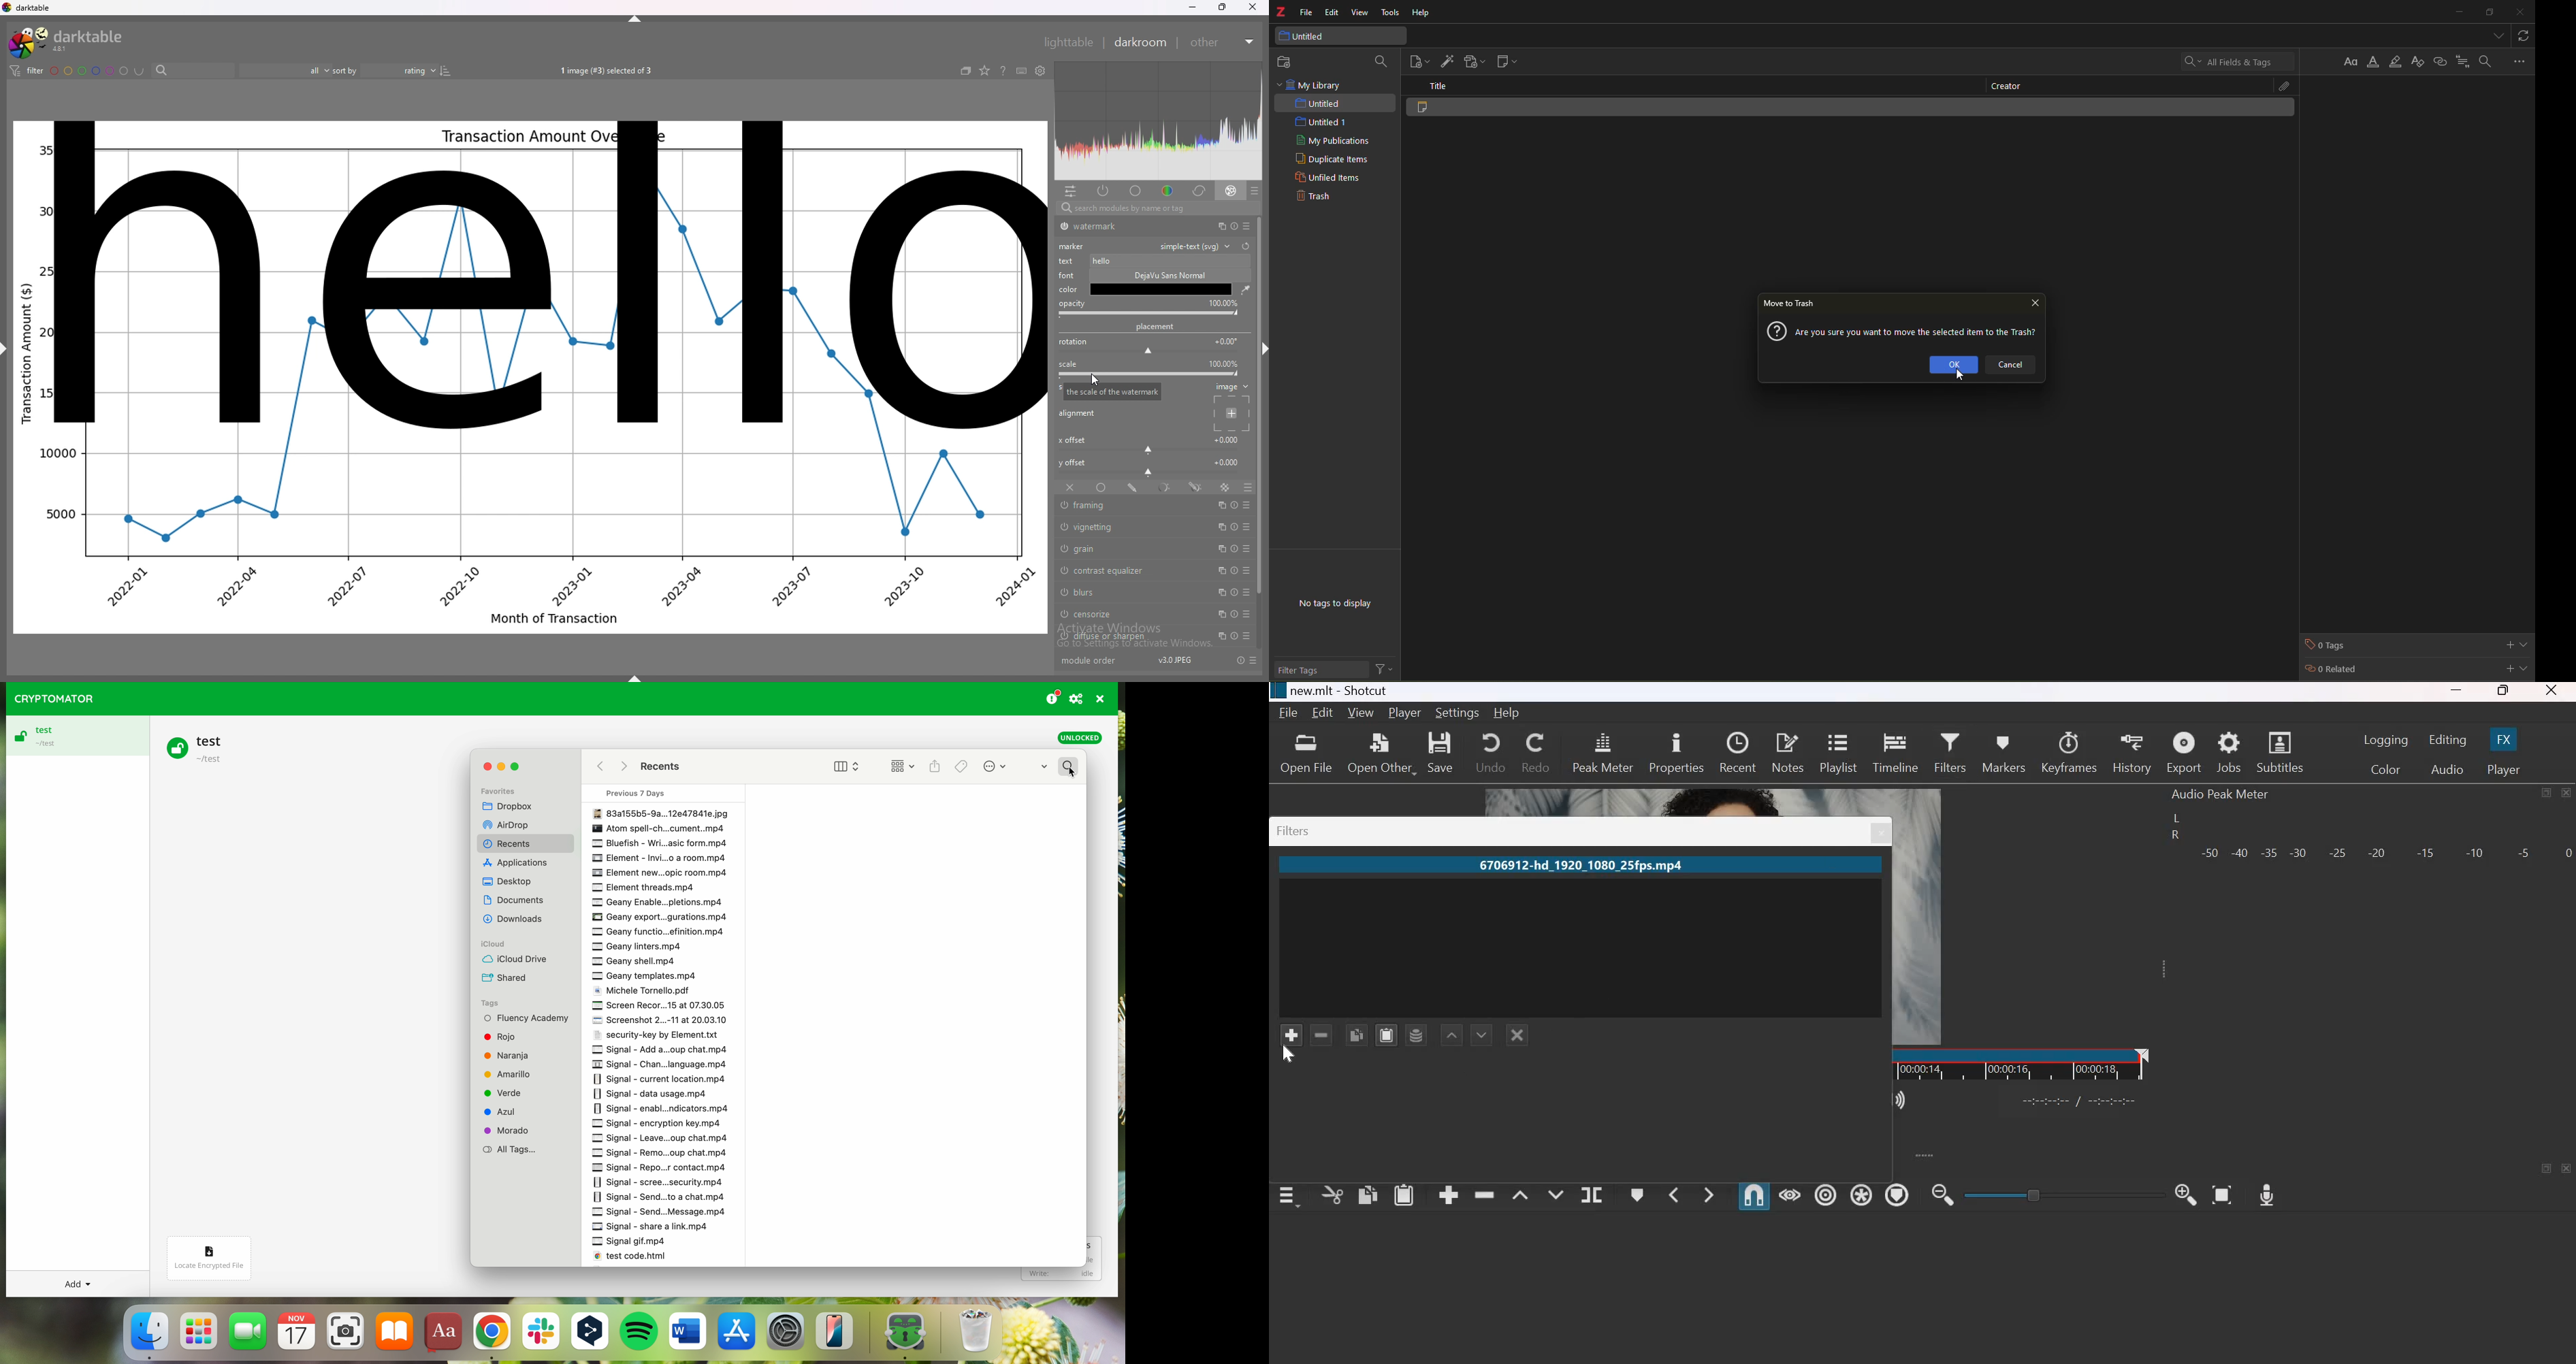 This screenshot has width=2576, height=1372. I want to click on lighttable, so click(1067, 41).